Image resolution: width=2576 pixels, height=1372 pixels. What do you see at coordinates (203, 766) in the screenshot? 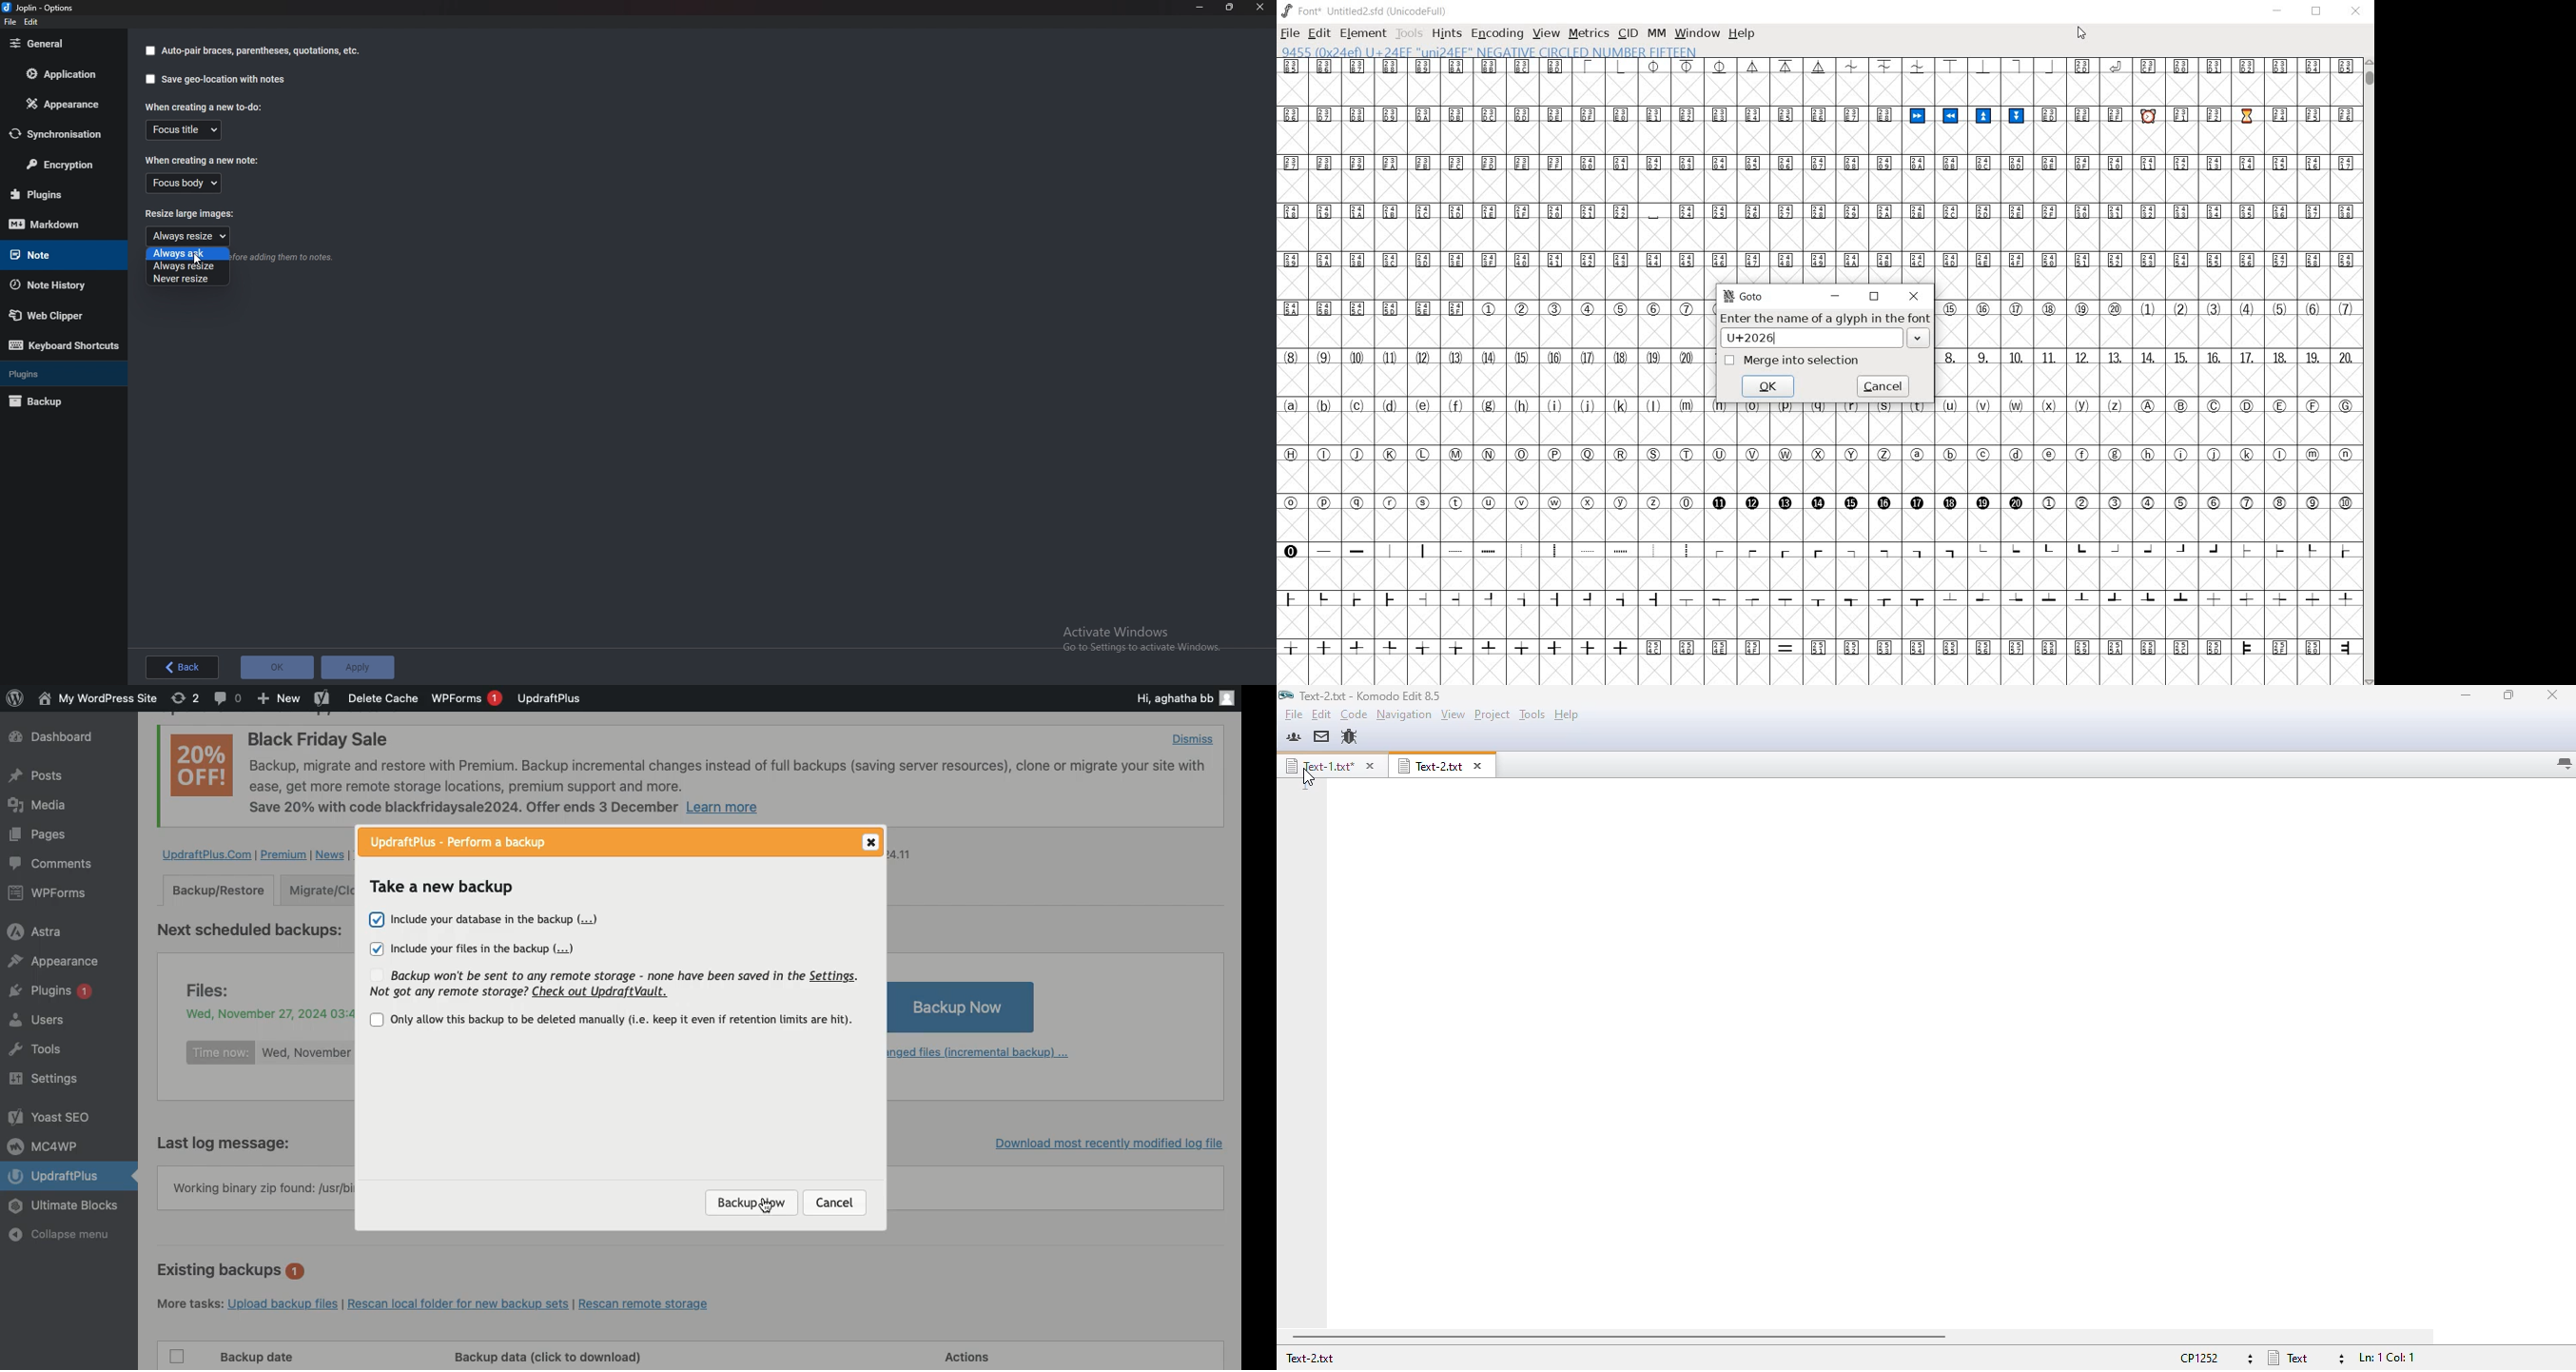
I see `20% OFF` at bounding box center [203, 766].